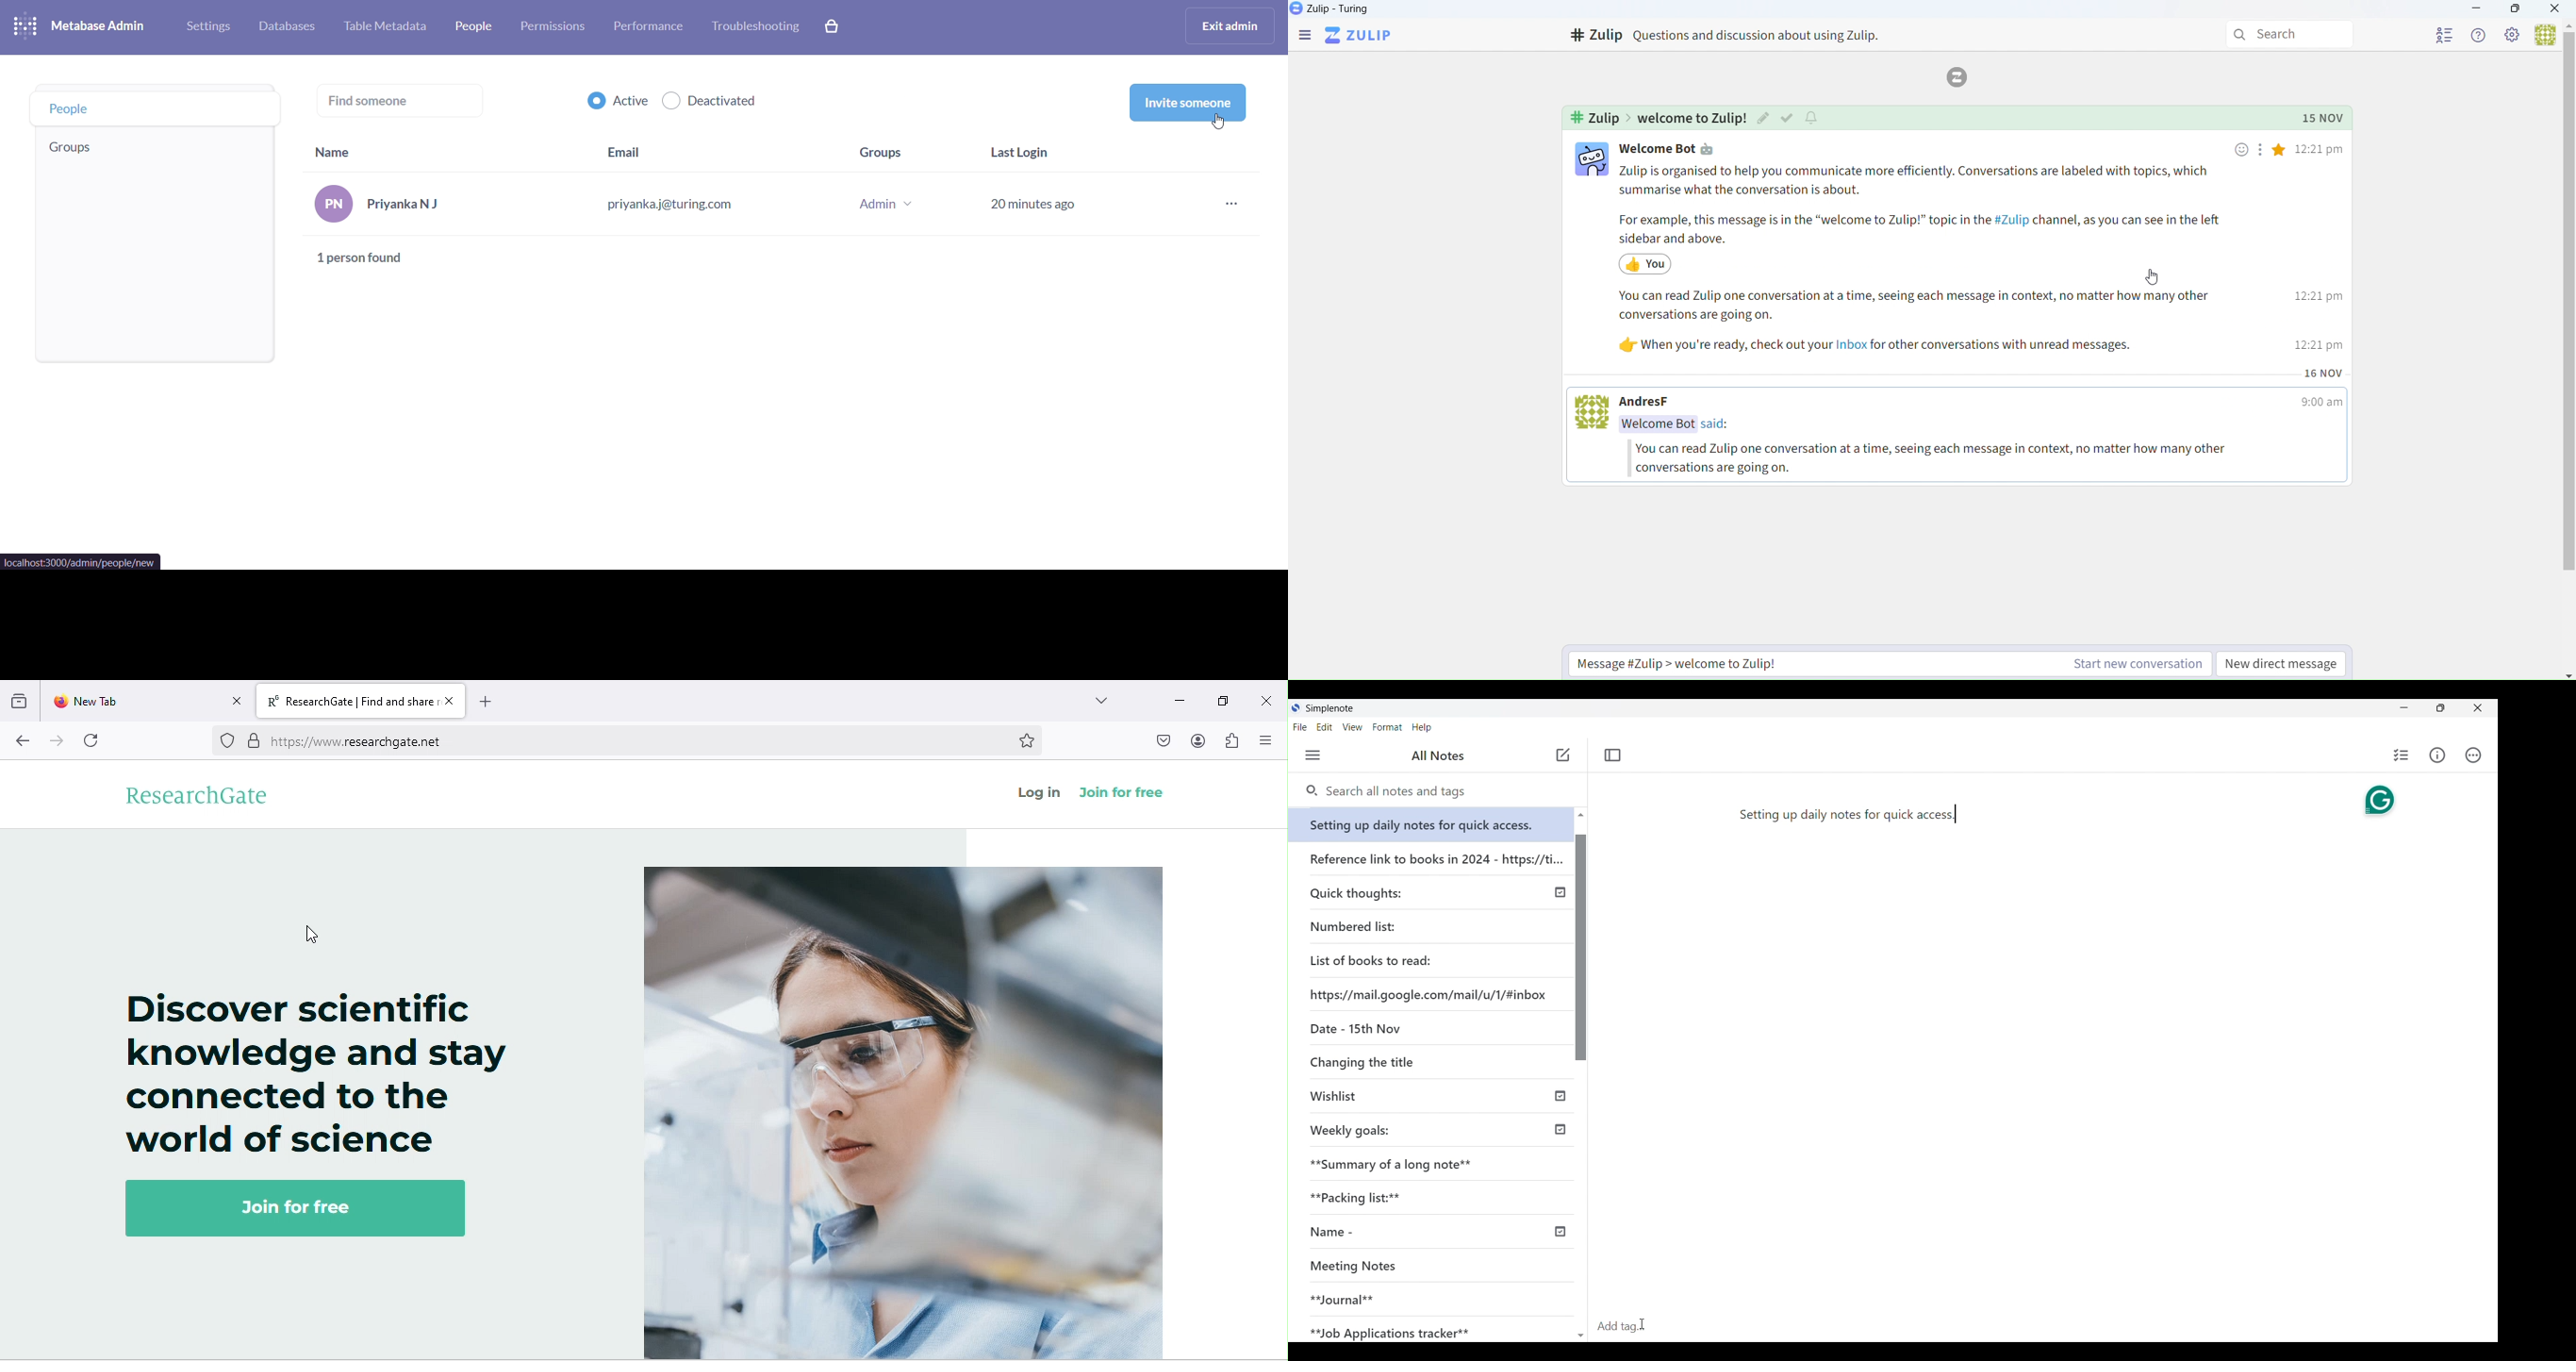  What do you see at coordinates (1353, 1027) in the screenshot?
I see `Date` at bounding box center [1353, 1027].